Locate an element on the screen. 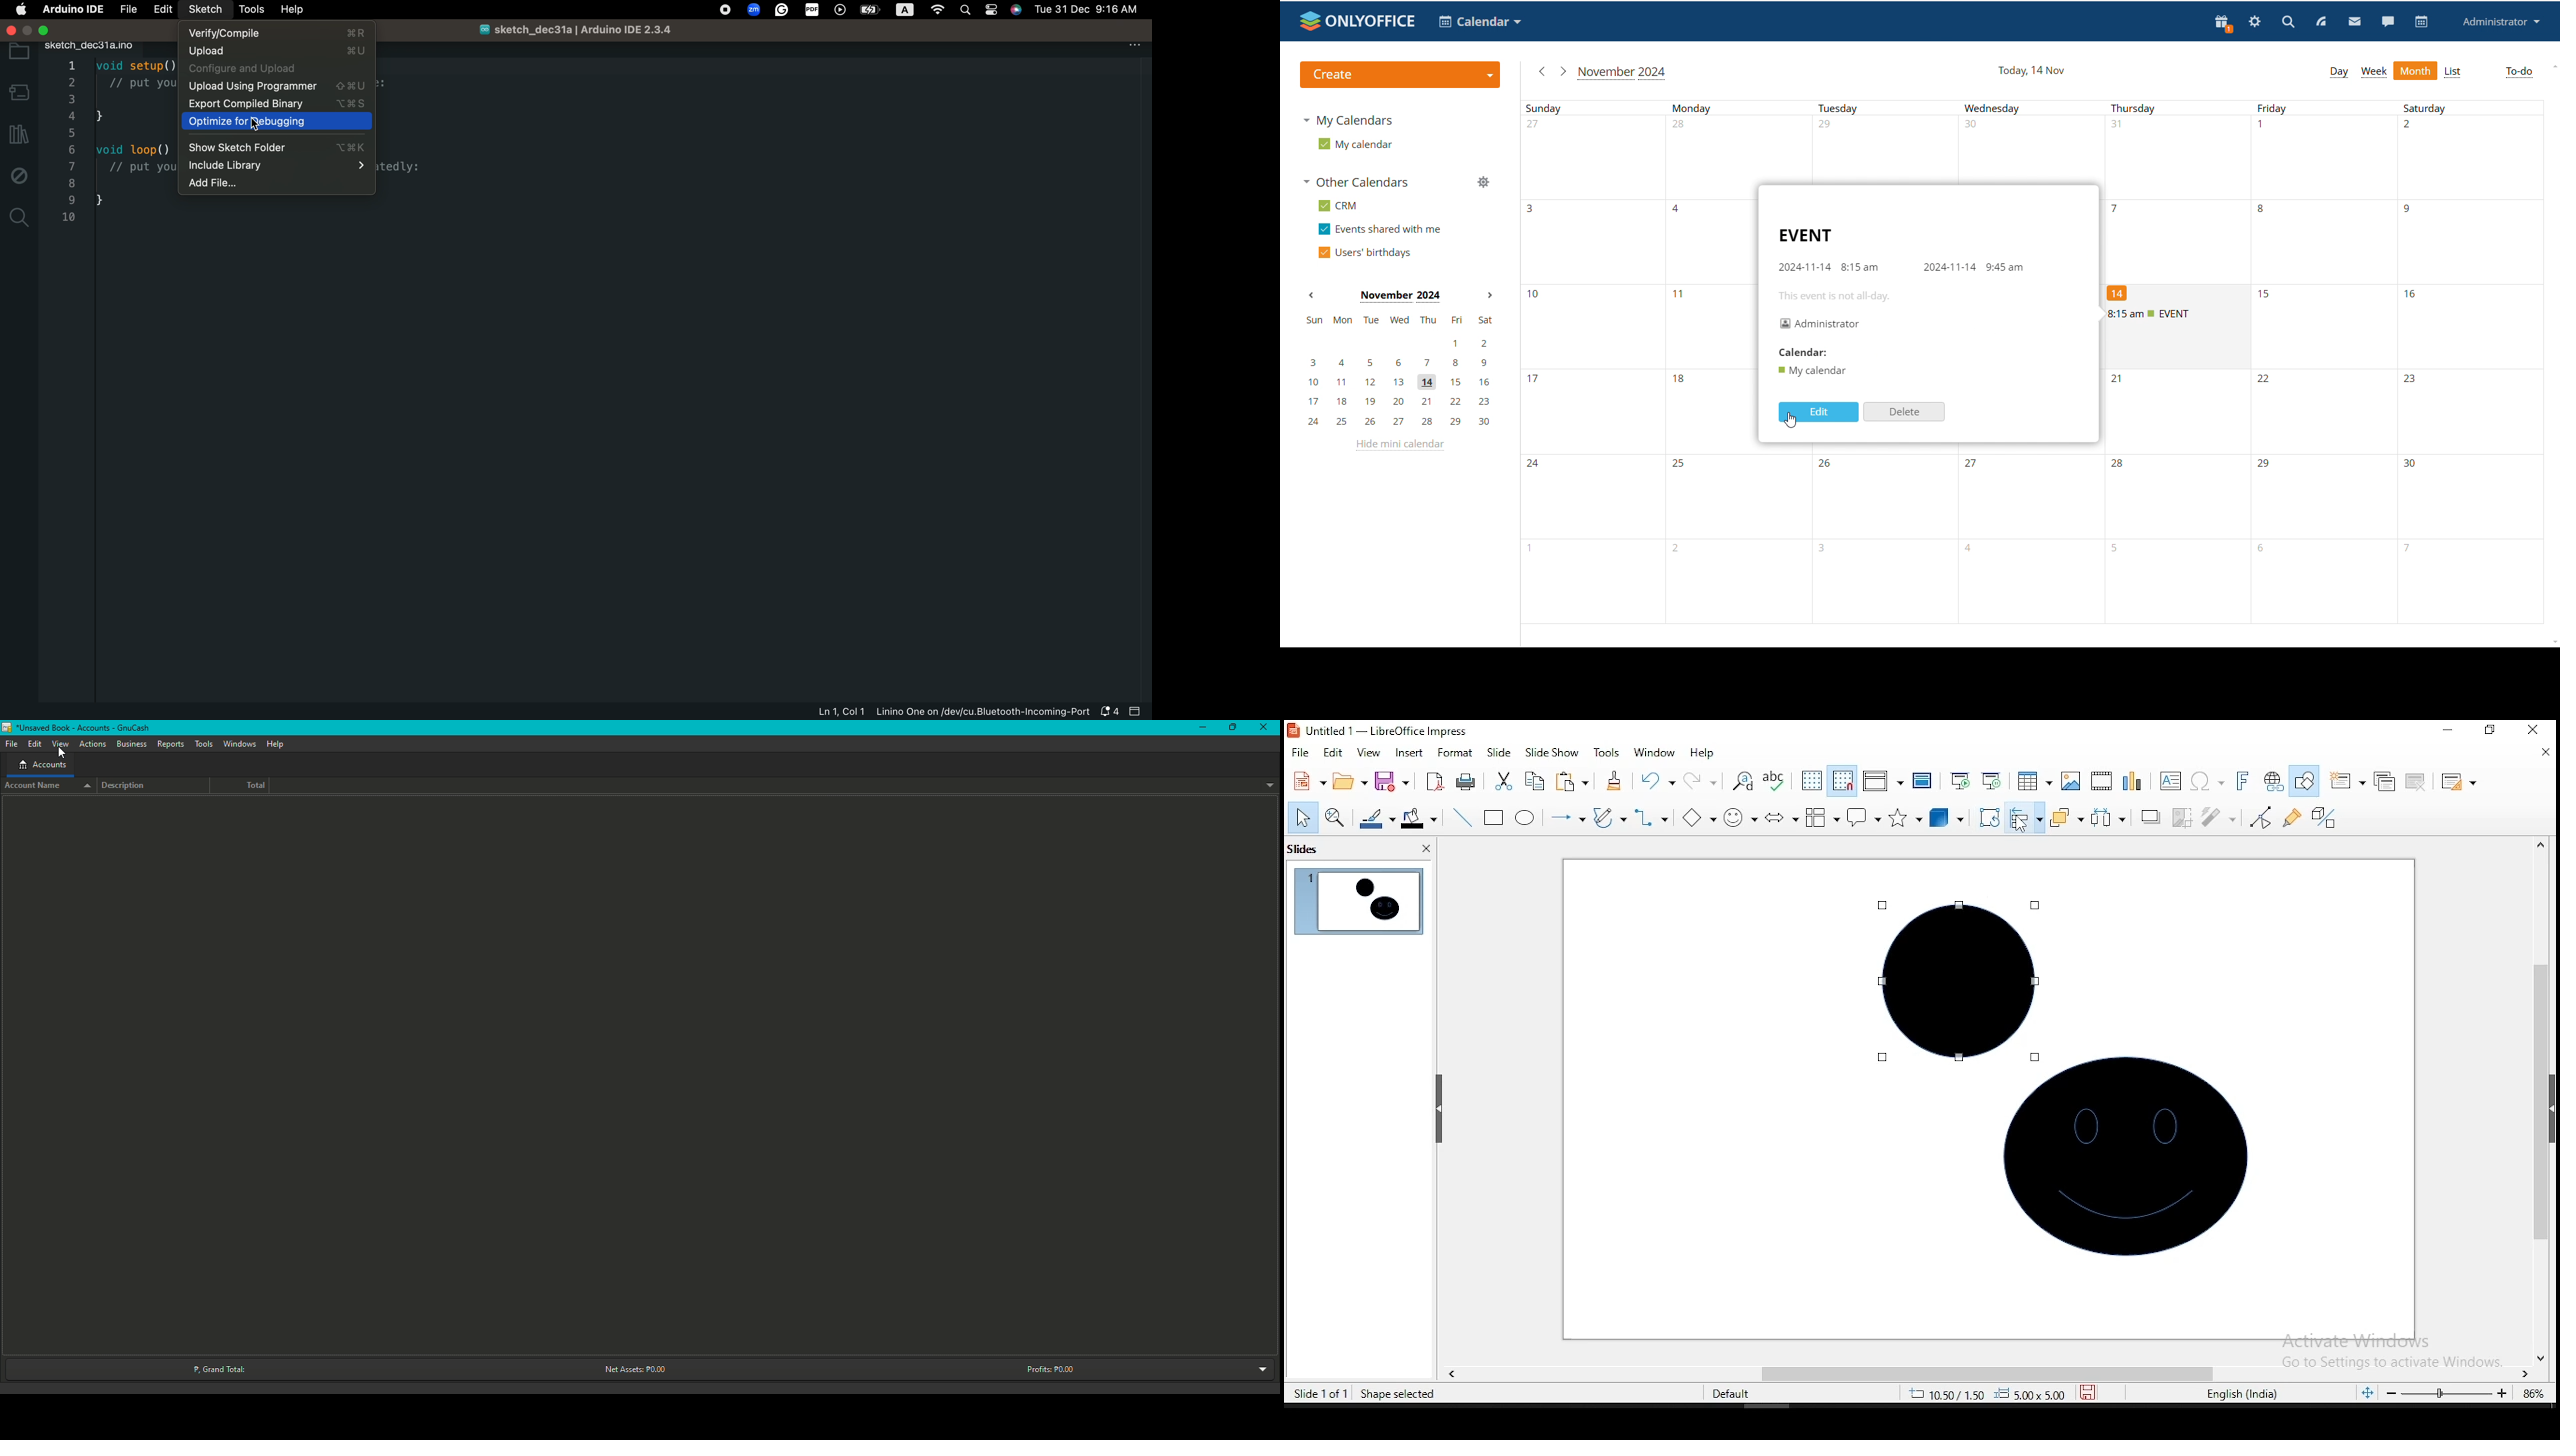 The width and height of the screenshot is (2576, 1456). os control is located at coordinates (930, 10).